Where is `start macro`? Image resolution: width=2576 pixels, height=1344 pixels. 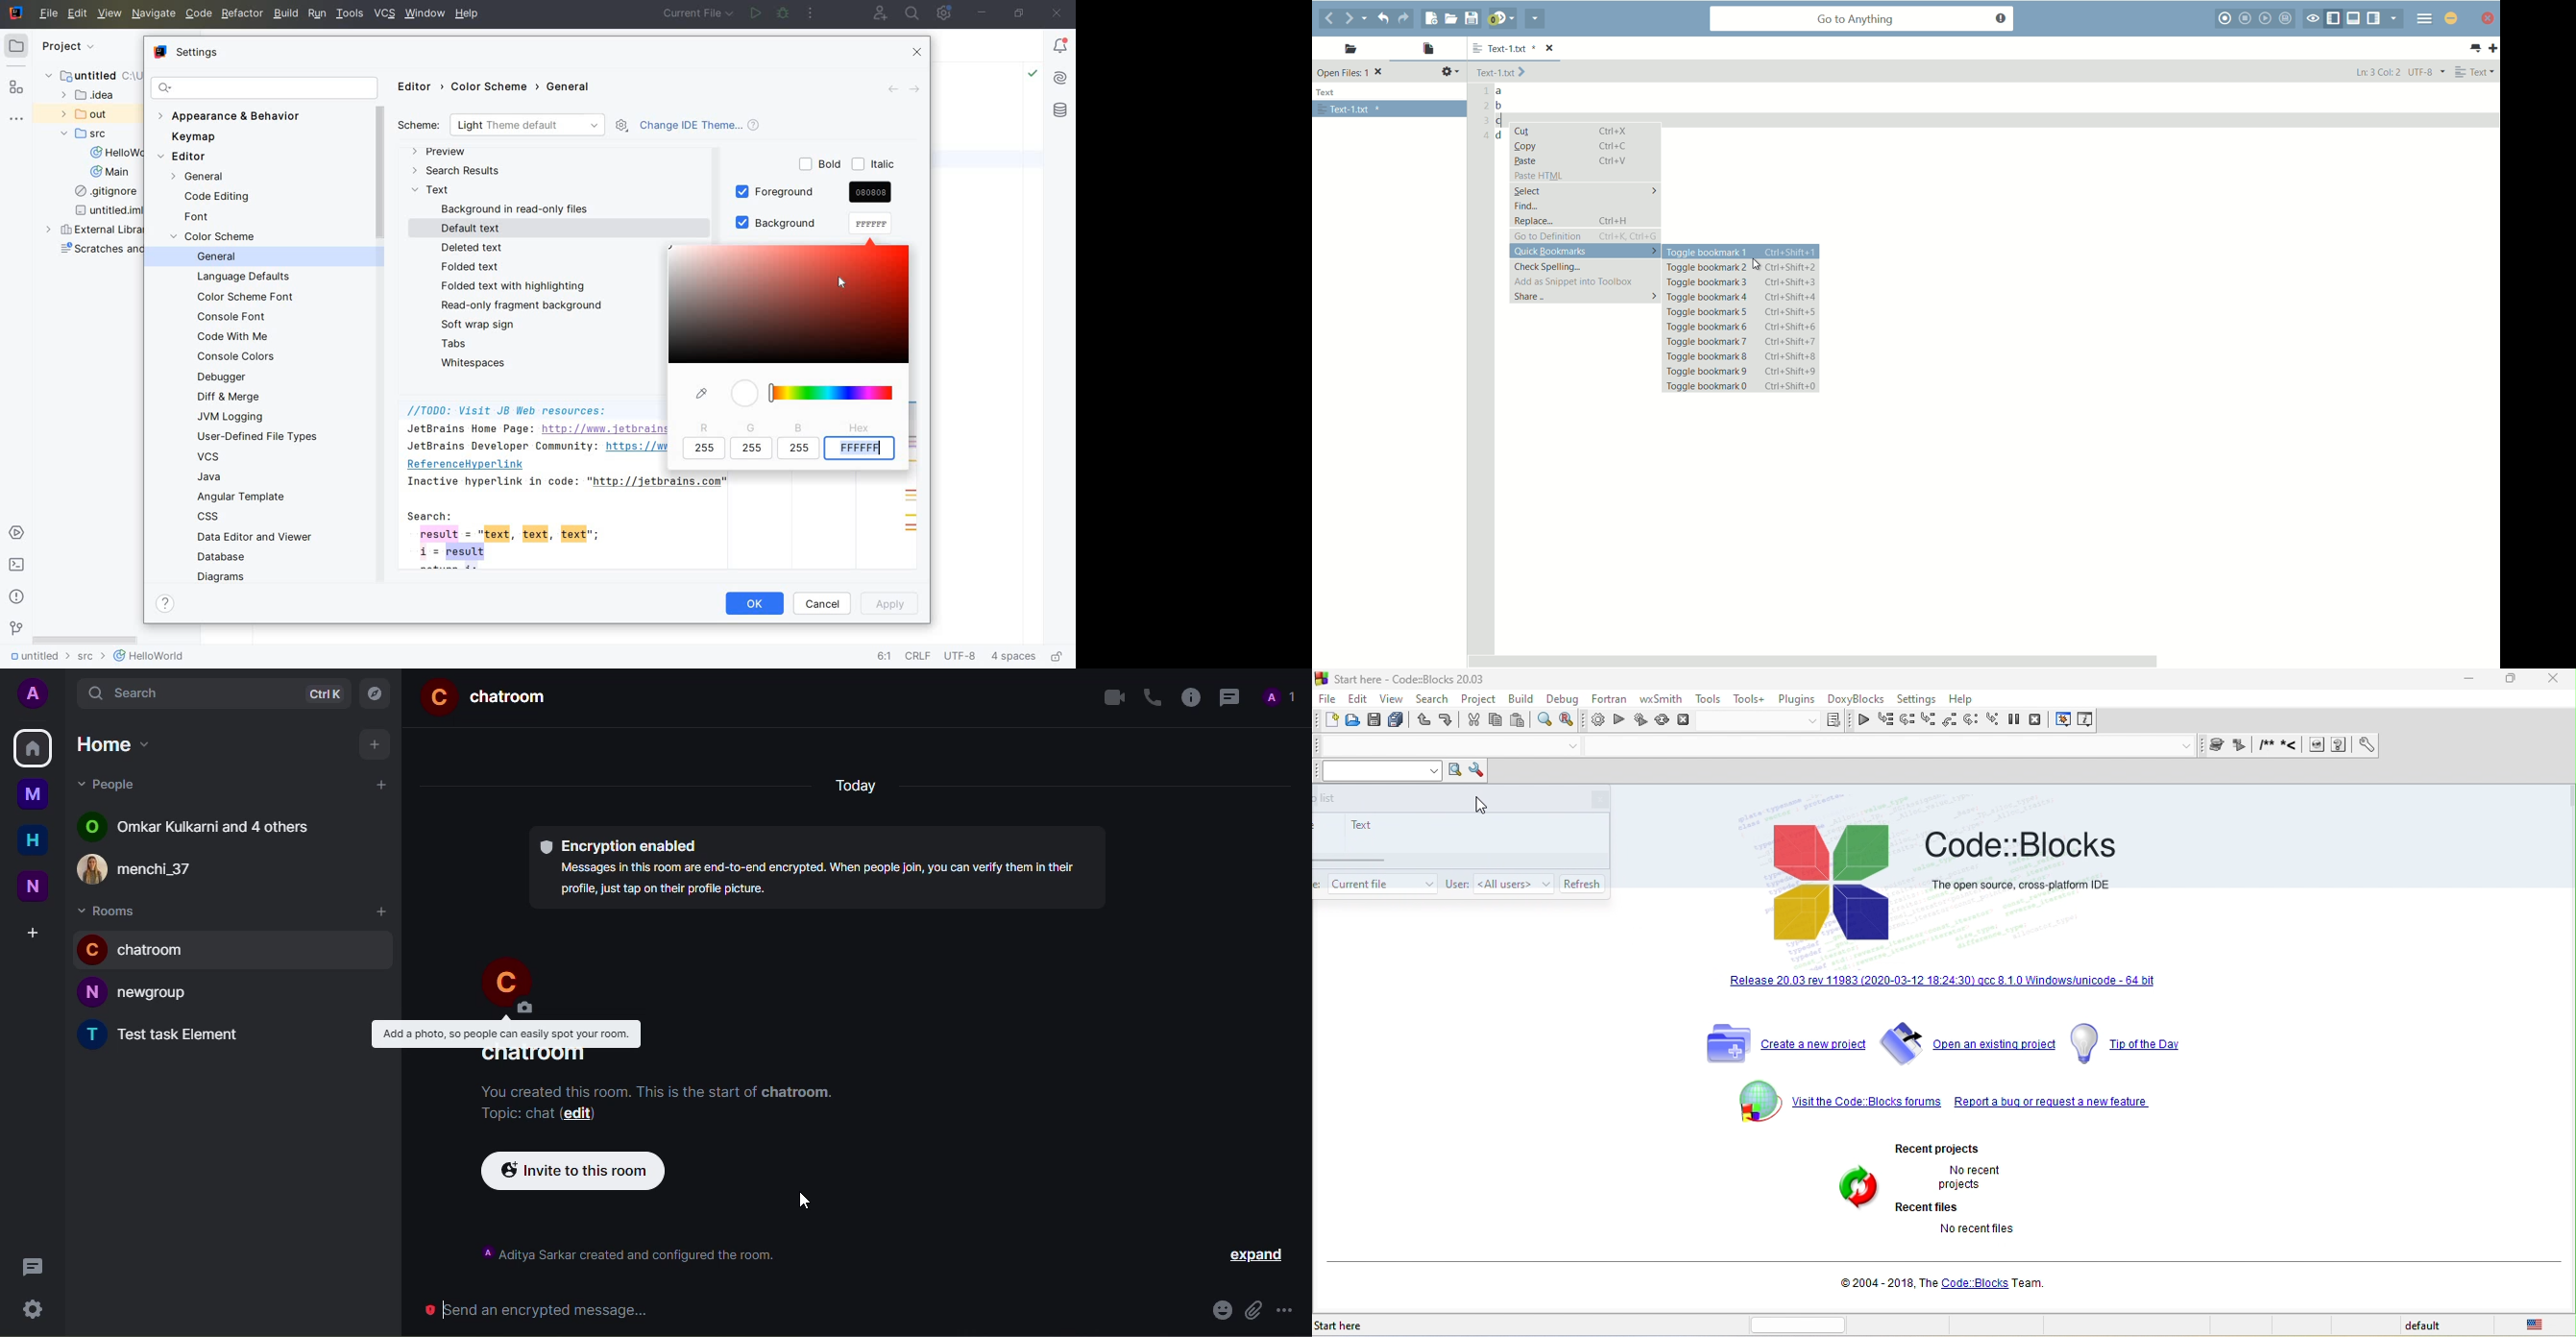
start macro is located at coordinates (2227, 19).